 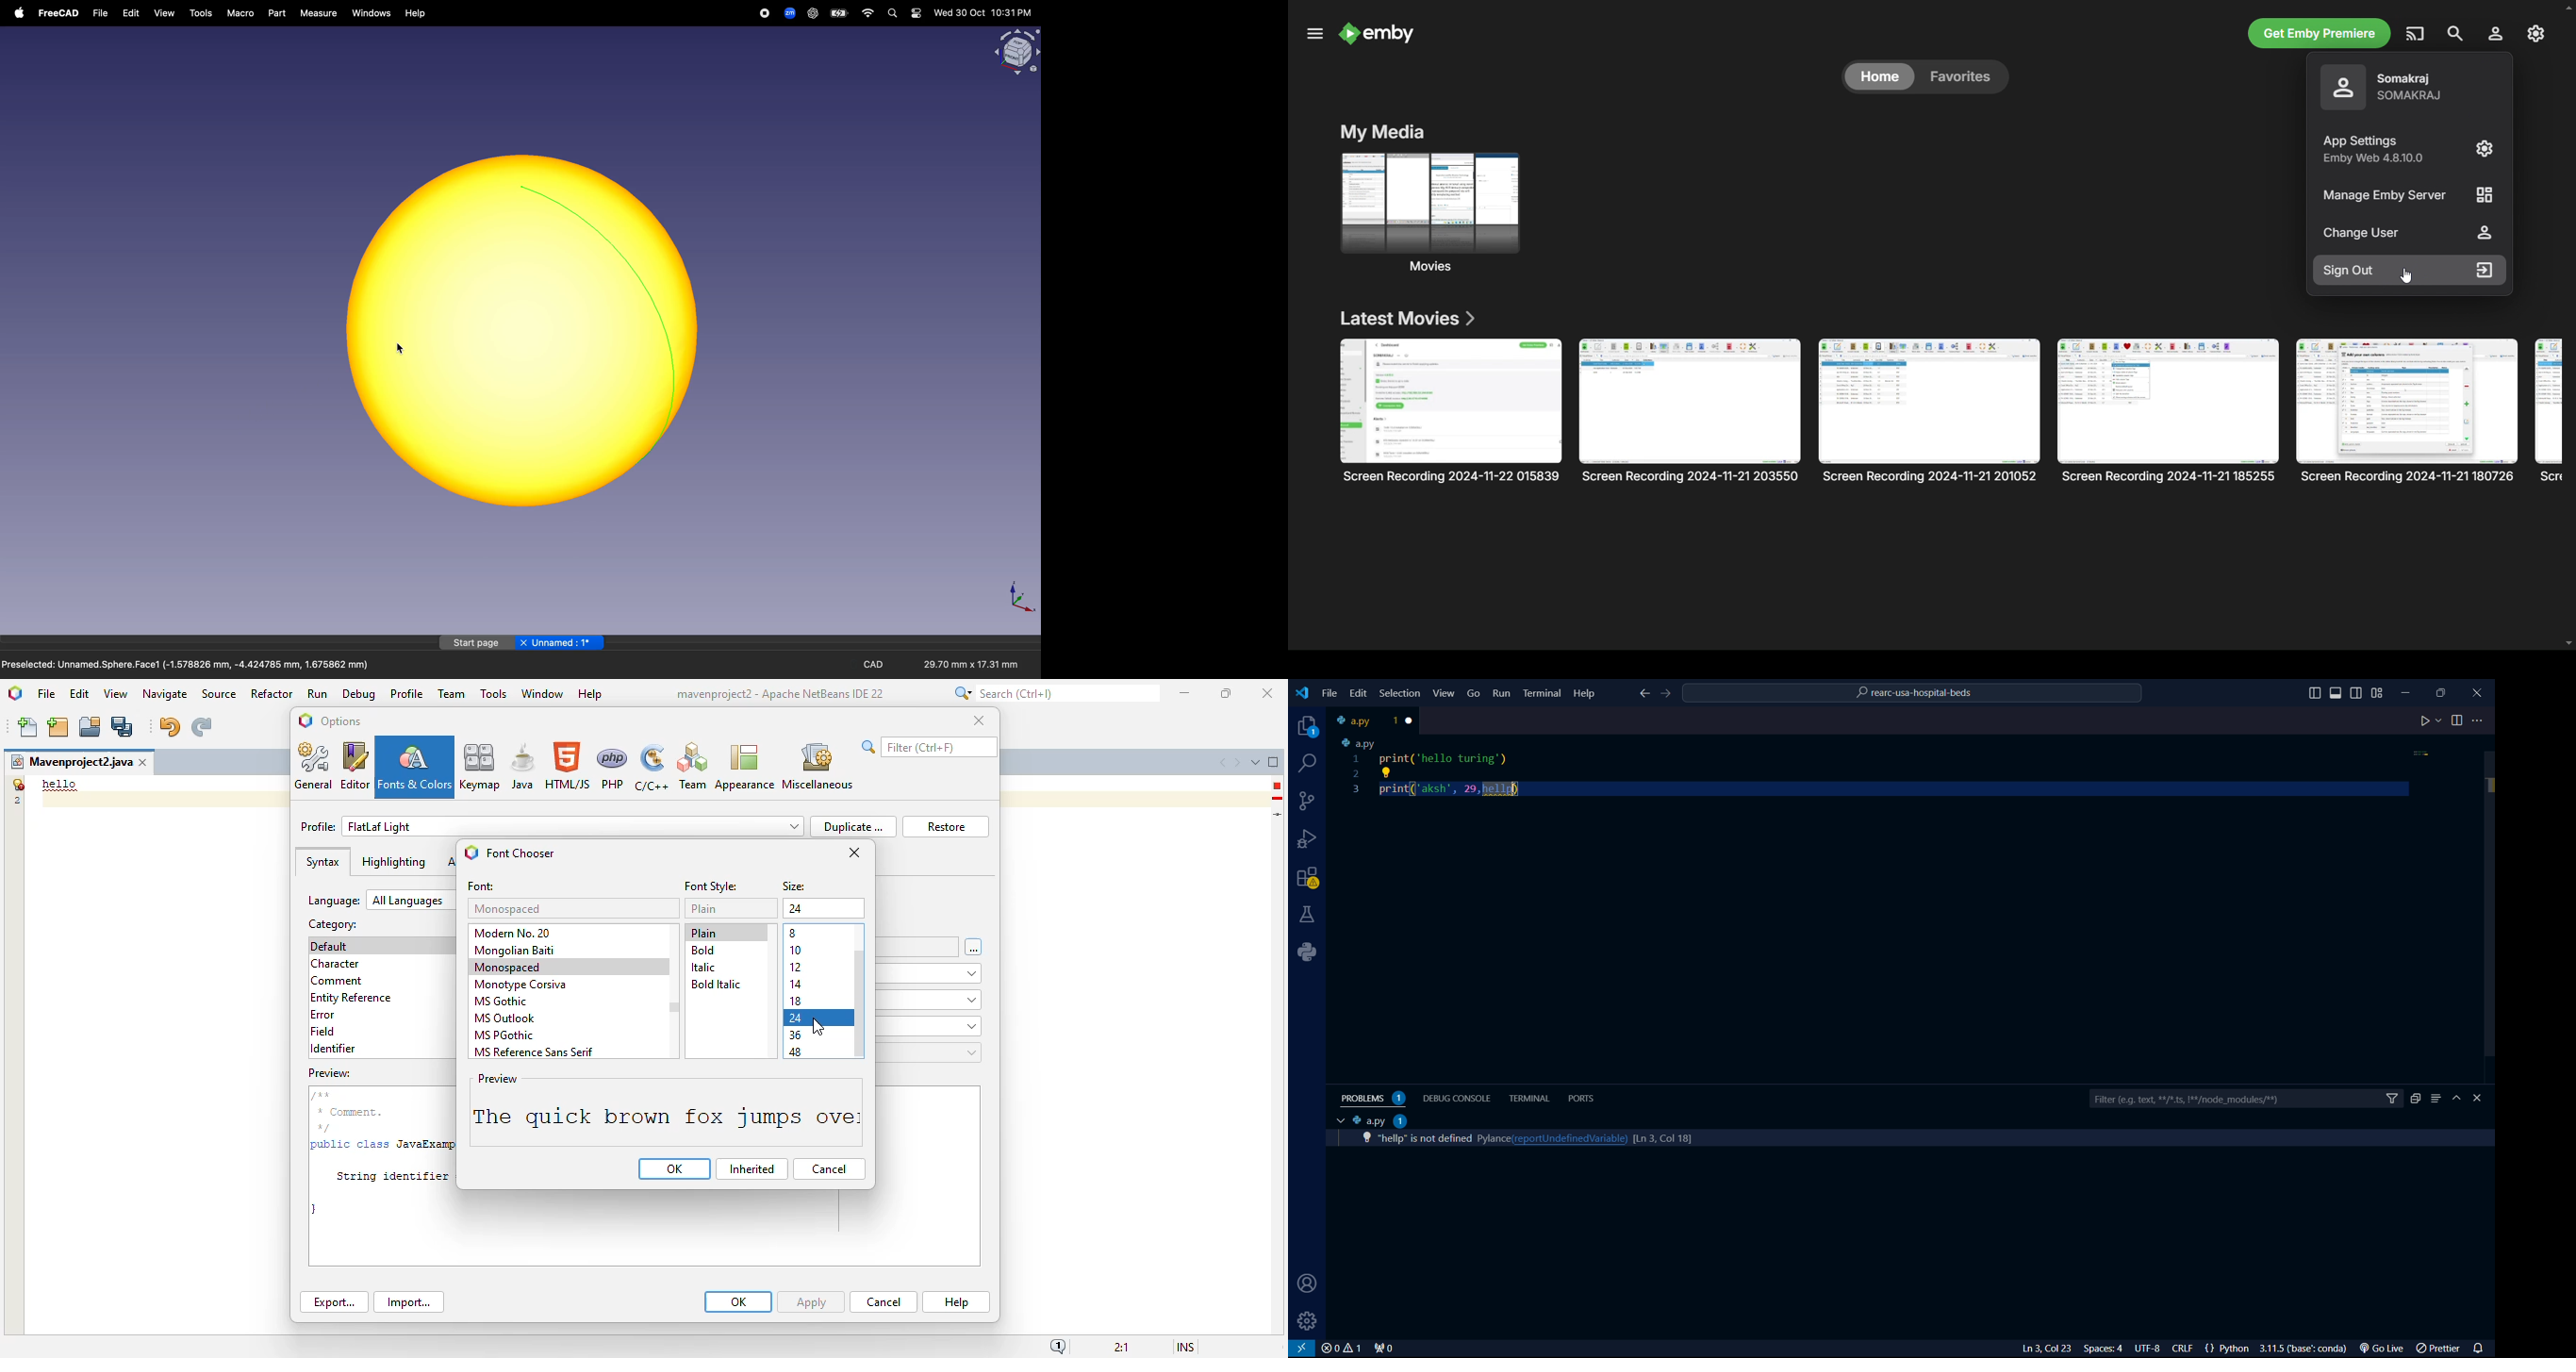 What do you see at coordinates (1459, 1097) in the screenshot?
I see `debug console` at bounding box center [1459, 1097].